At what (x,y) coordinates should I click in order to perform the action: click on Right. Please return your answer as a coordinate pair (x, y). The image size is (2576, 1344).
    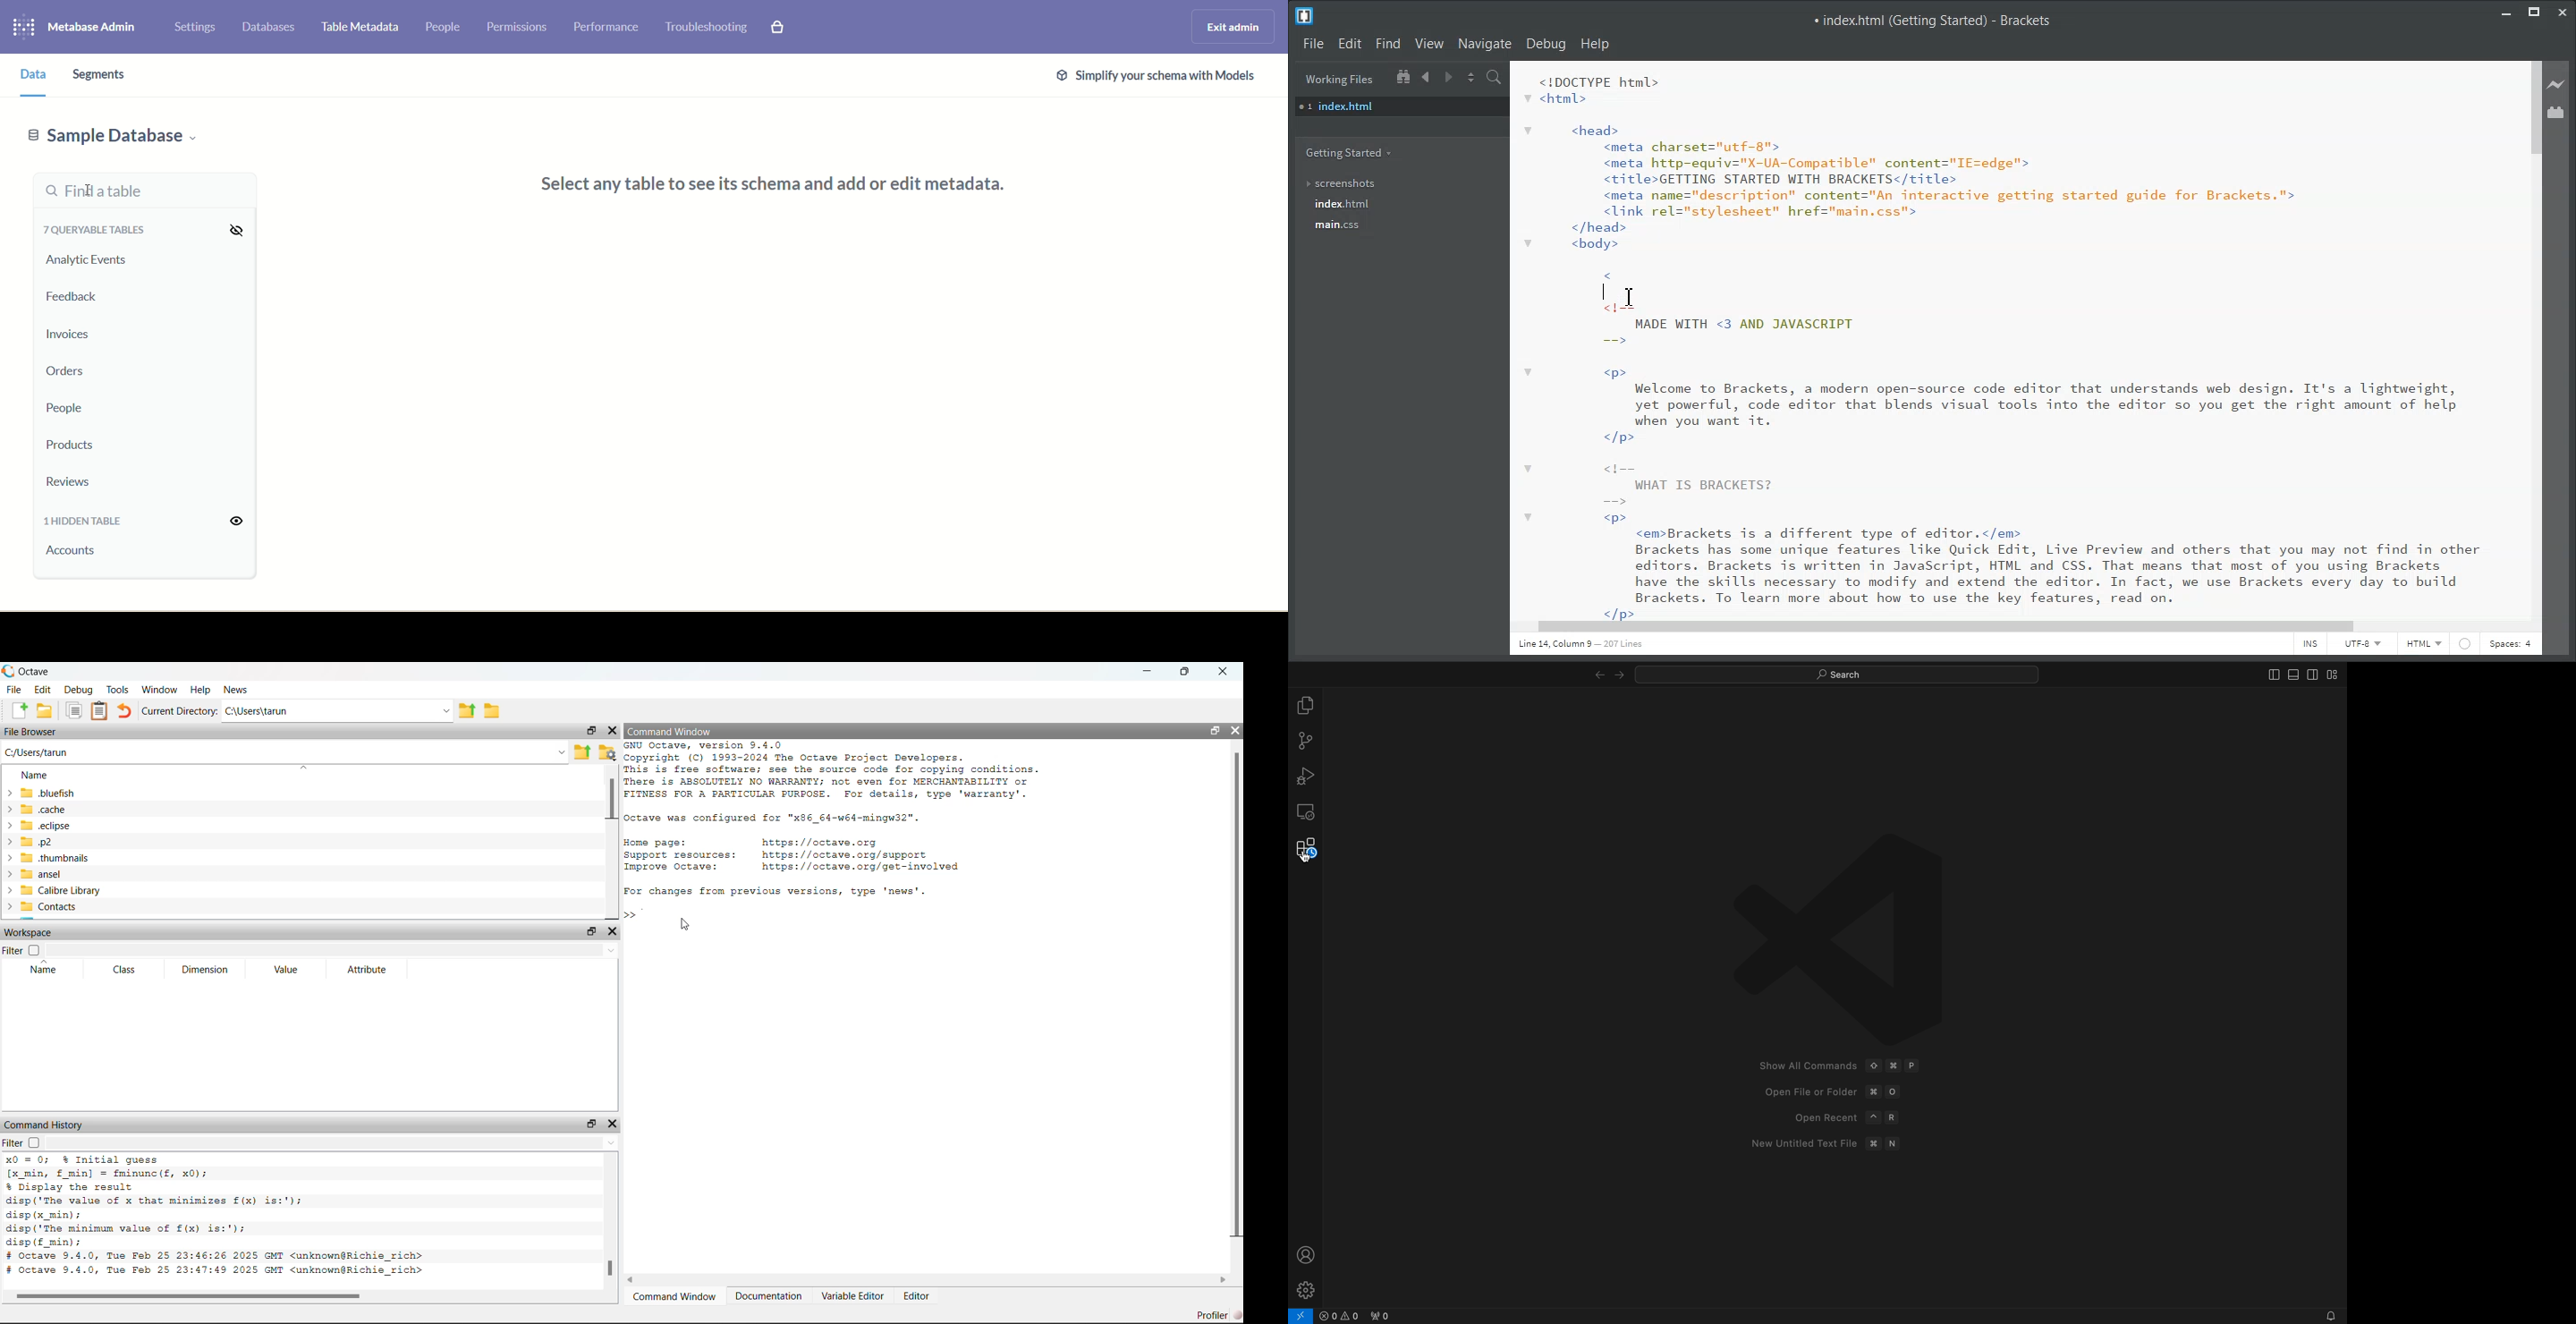
    Looking at the image, I should click on (1223, 1278).